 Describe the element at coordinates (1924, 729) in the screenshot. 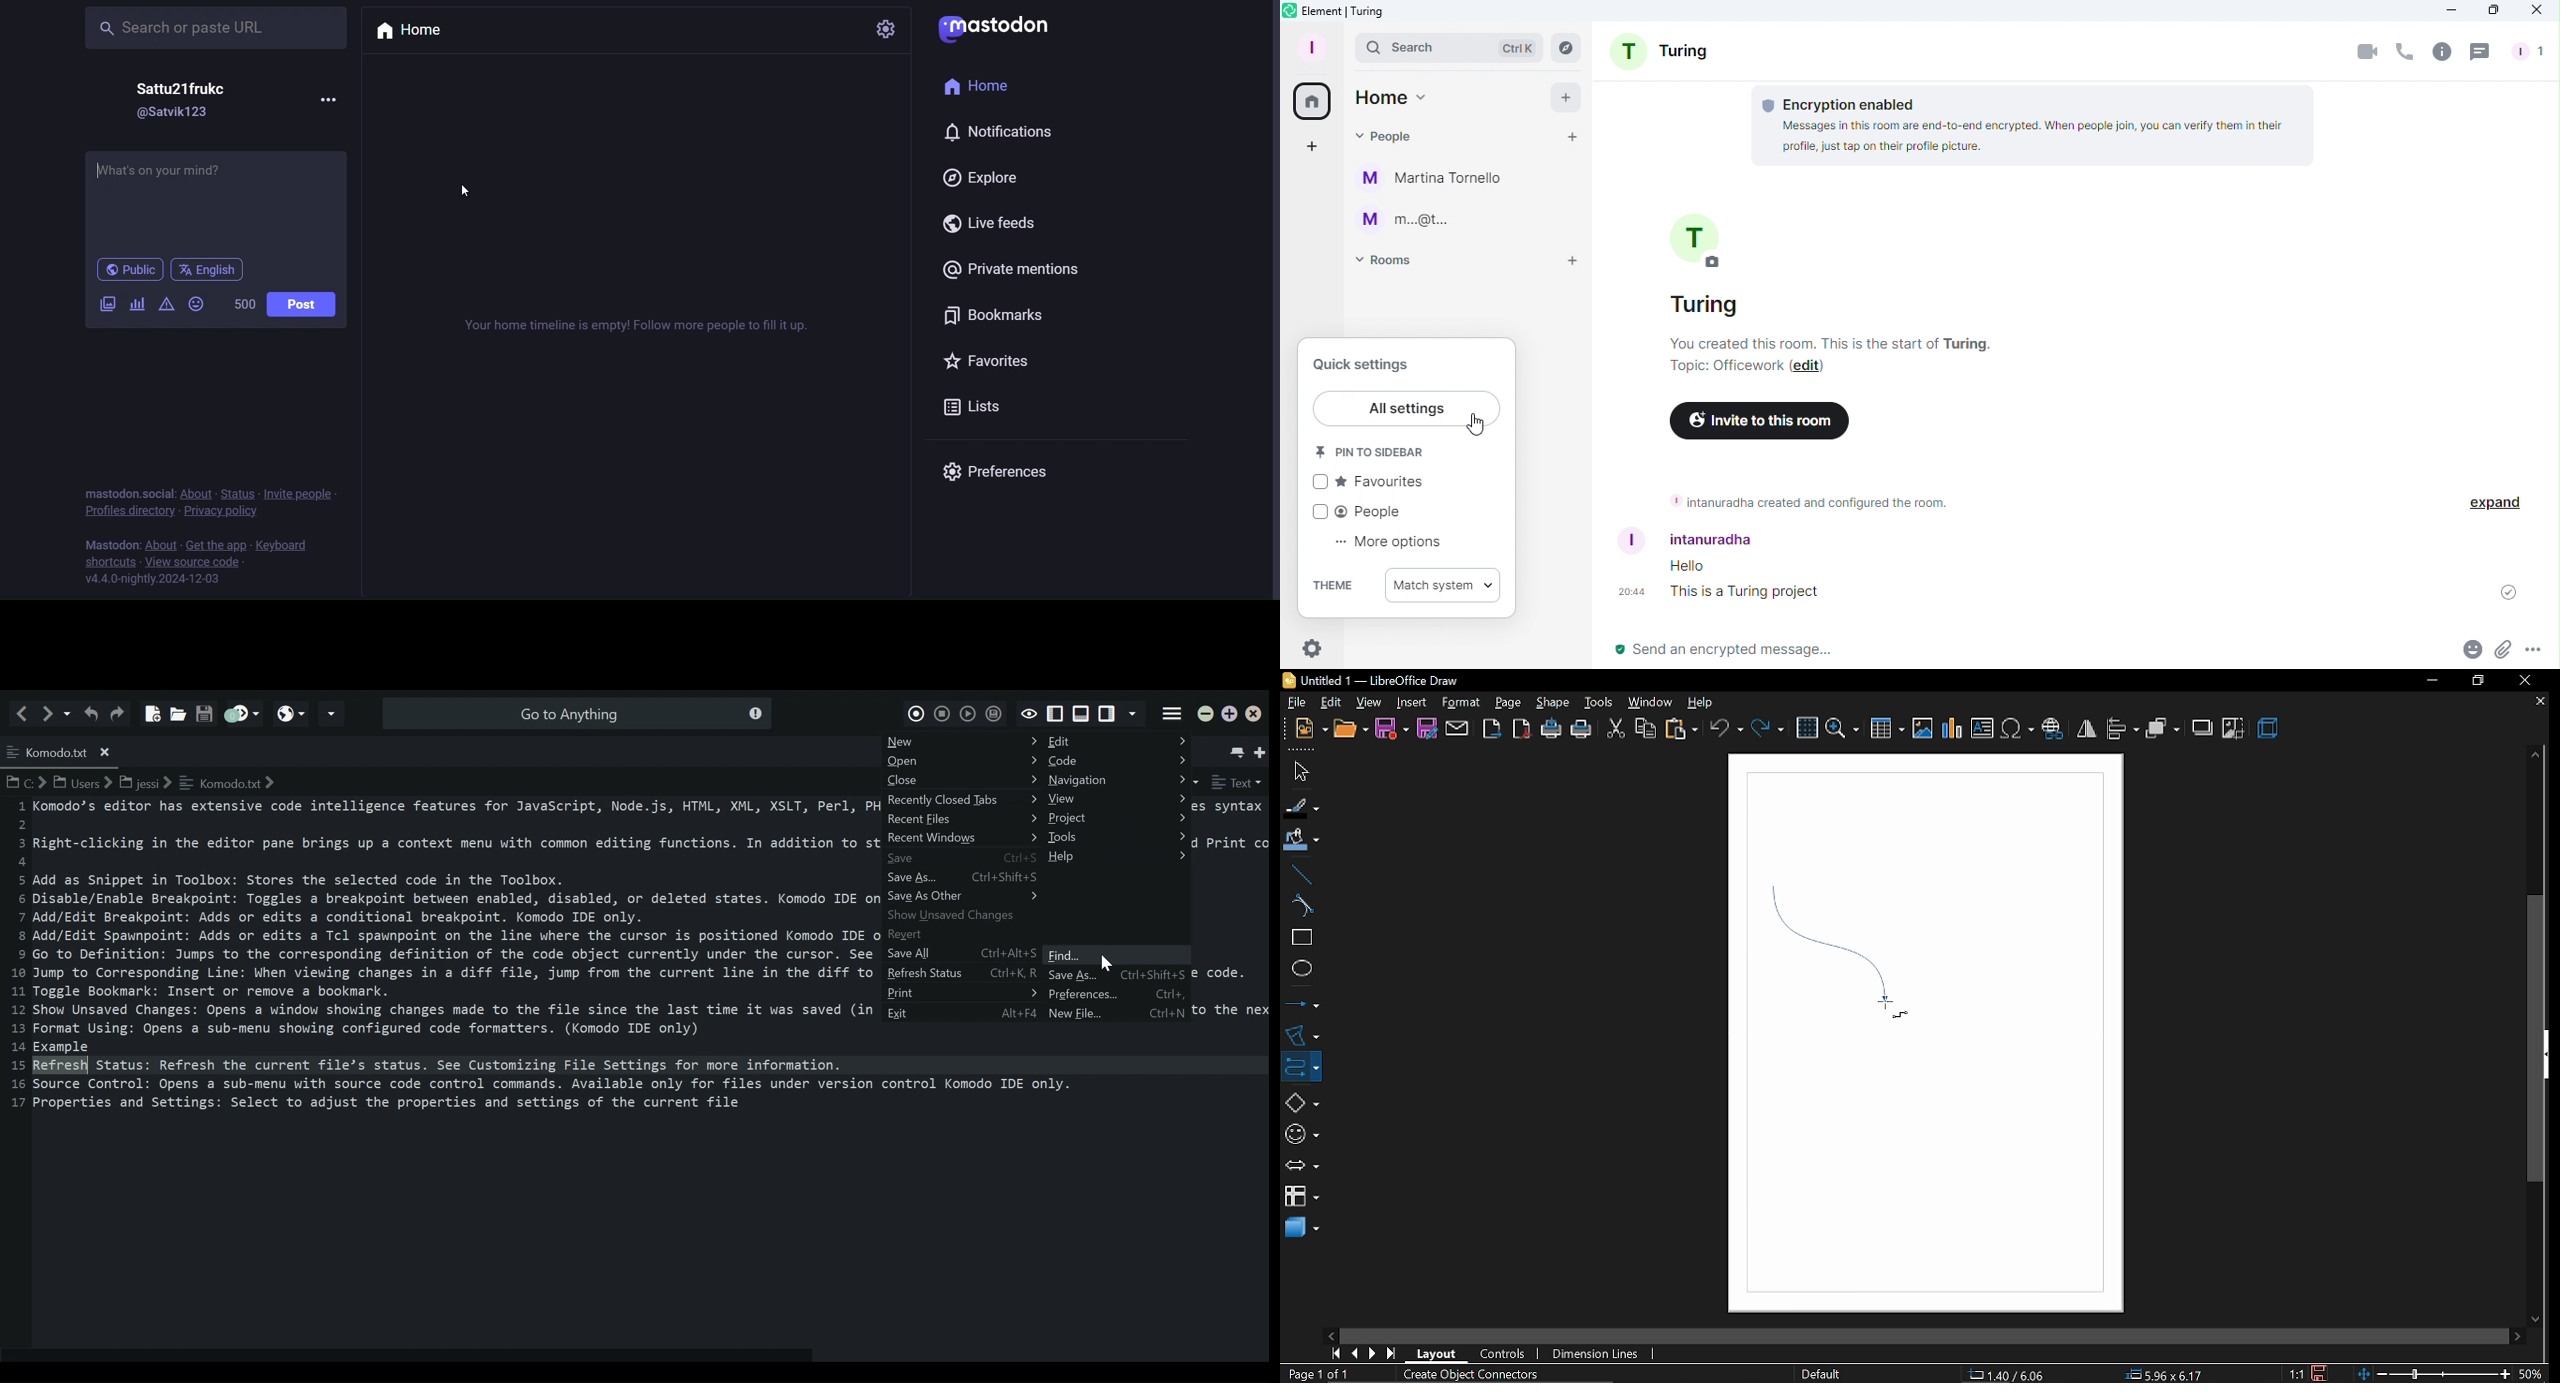

I see `Insert image` at that location.